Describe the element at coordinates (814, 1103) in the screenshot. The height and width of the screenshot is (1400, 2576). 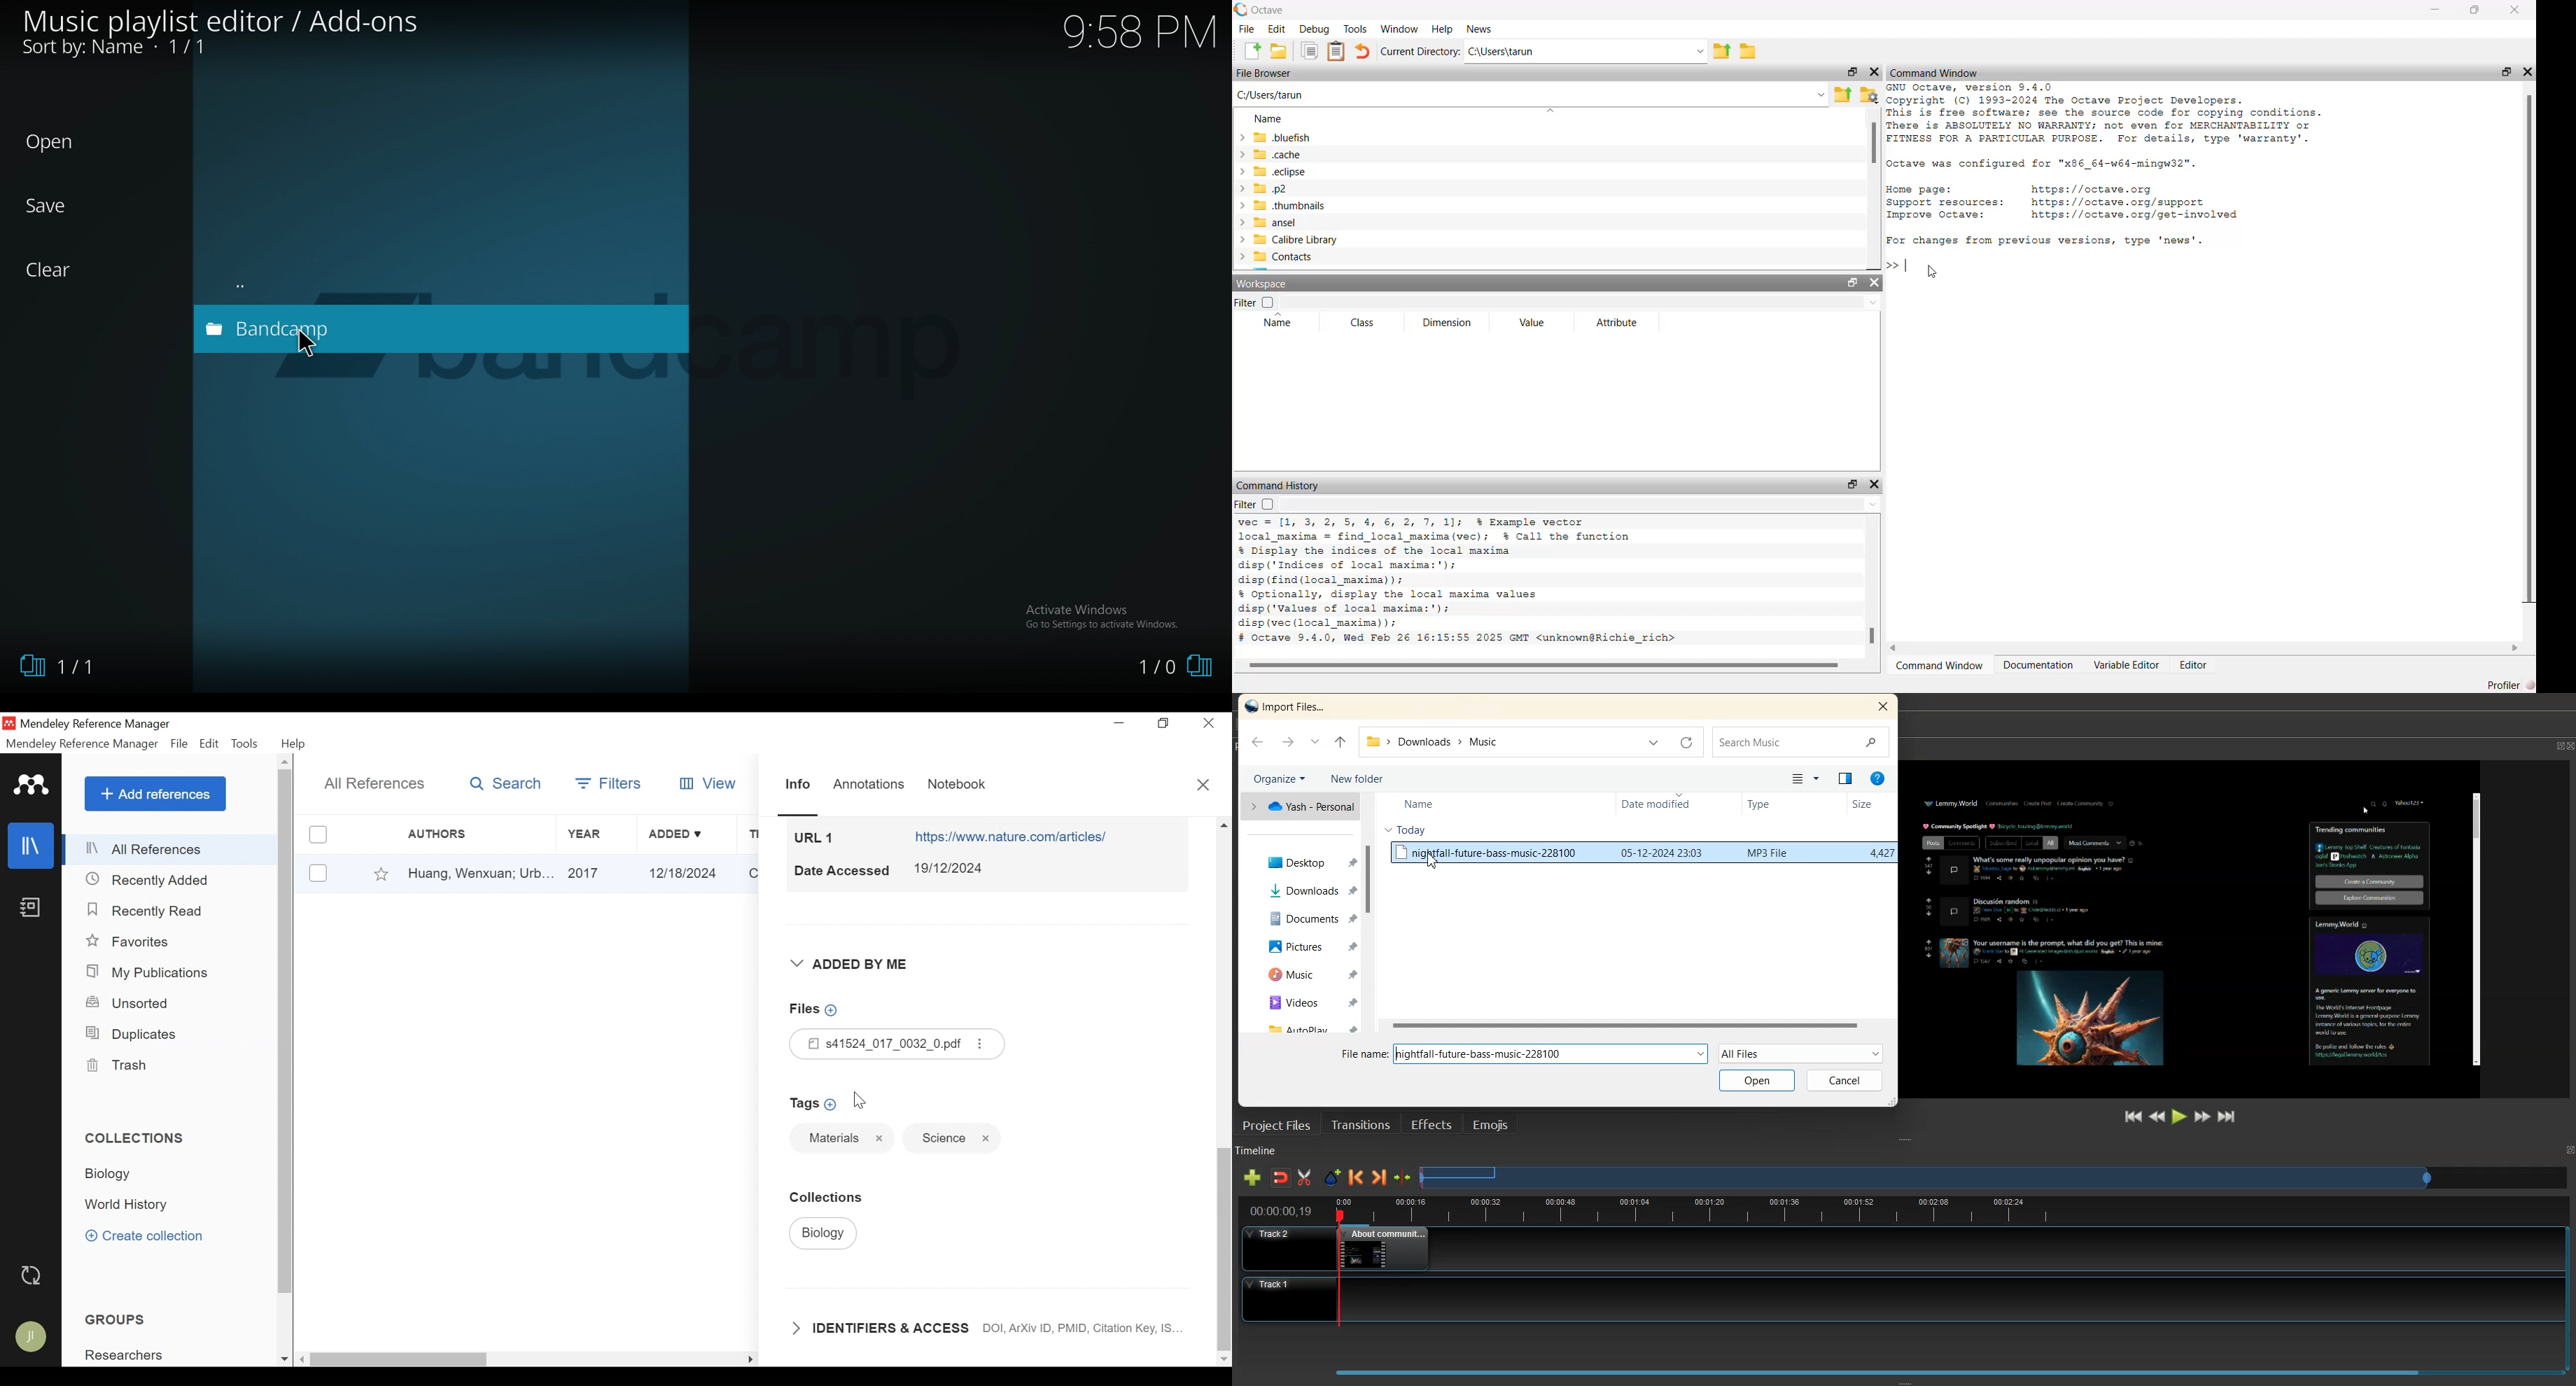
I see `Tags` at that location.